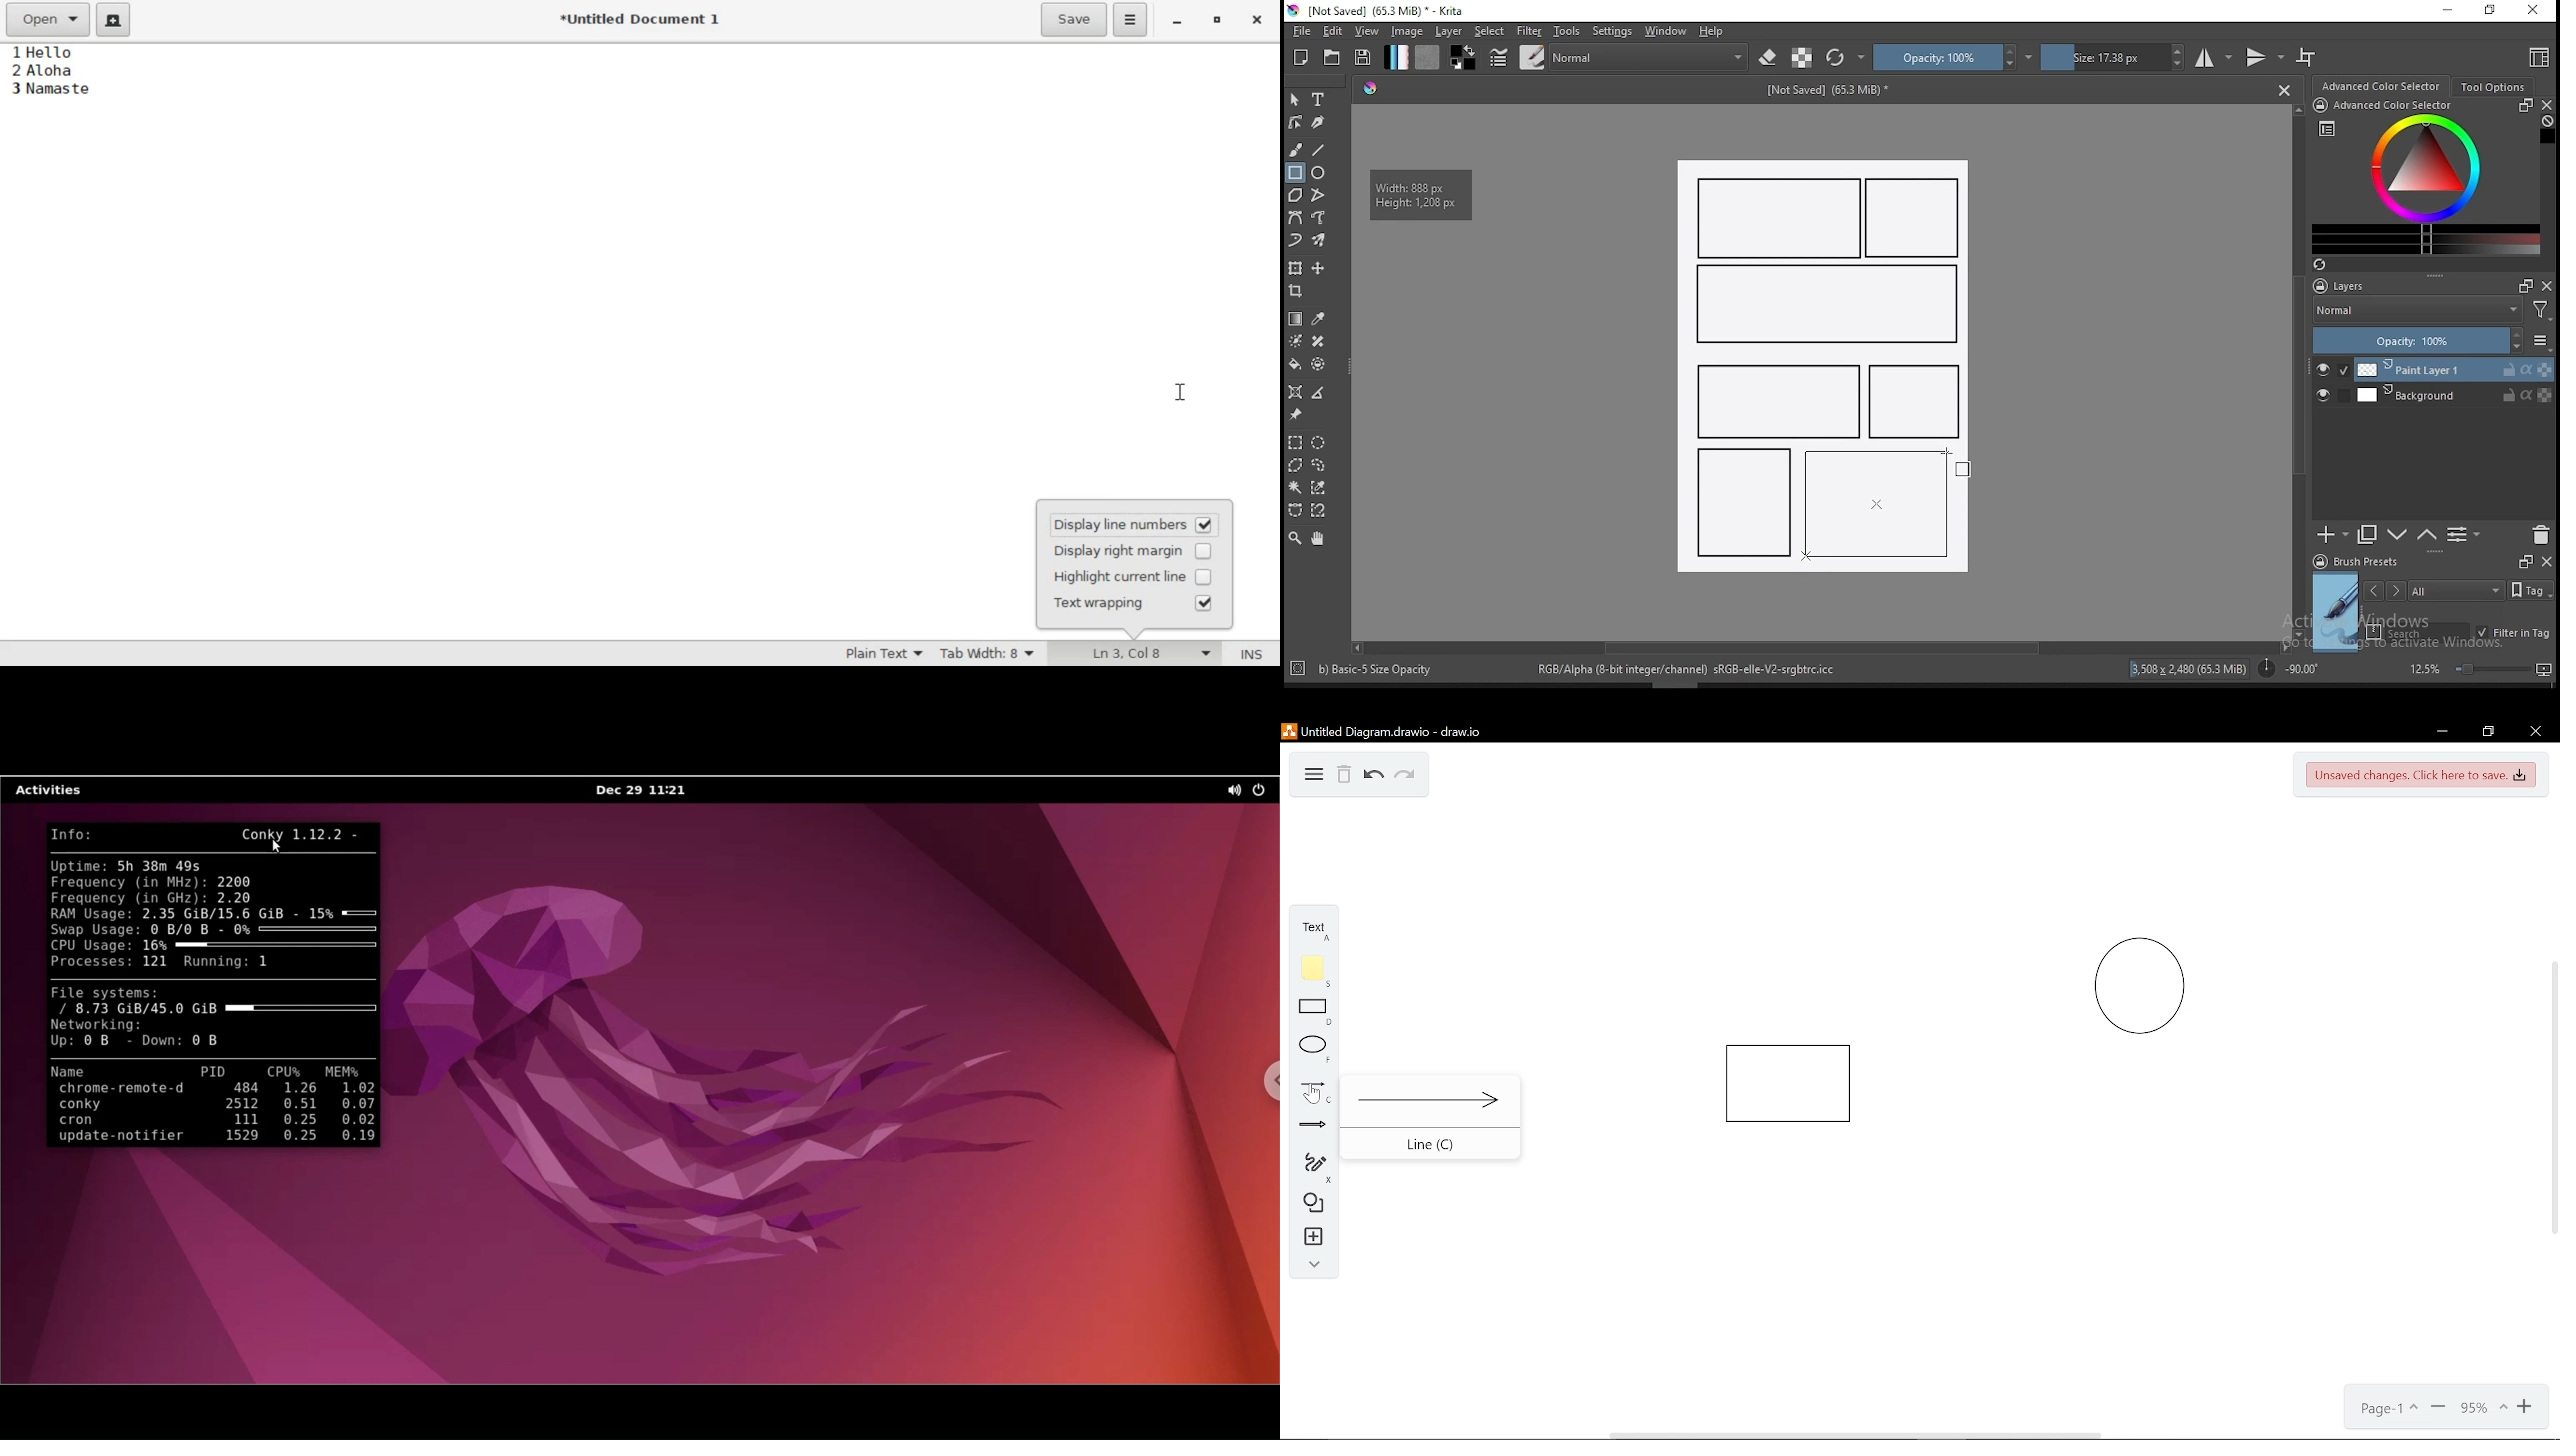 The height and width of the screenshot is (1456, 2576). Describe the element at coordinates (2327, 266) in the screenshot. I see `Refresh` at that location.